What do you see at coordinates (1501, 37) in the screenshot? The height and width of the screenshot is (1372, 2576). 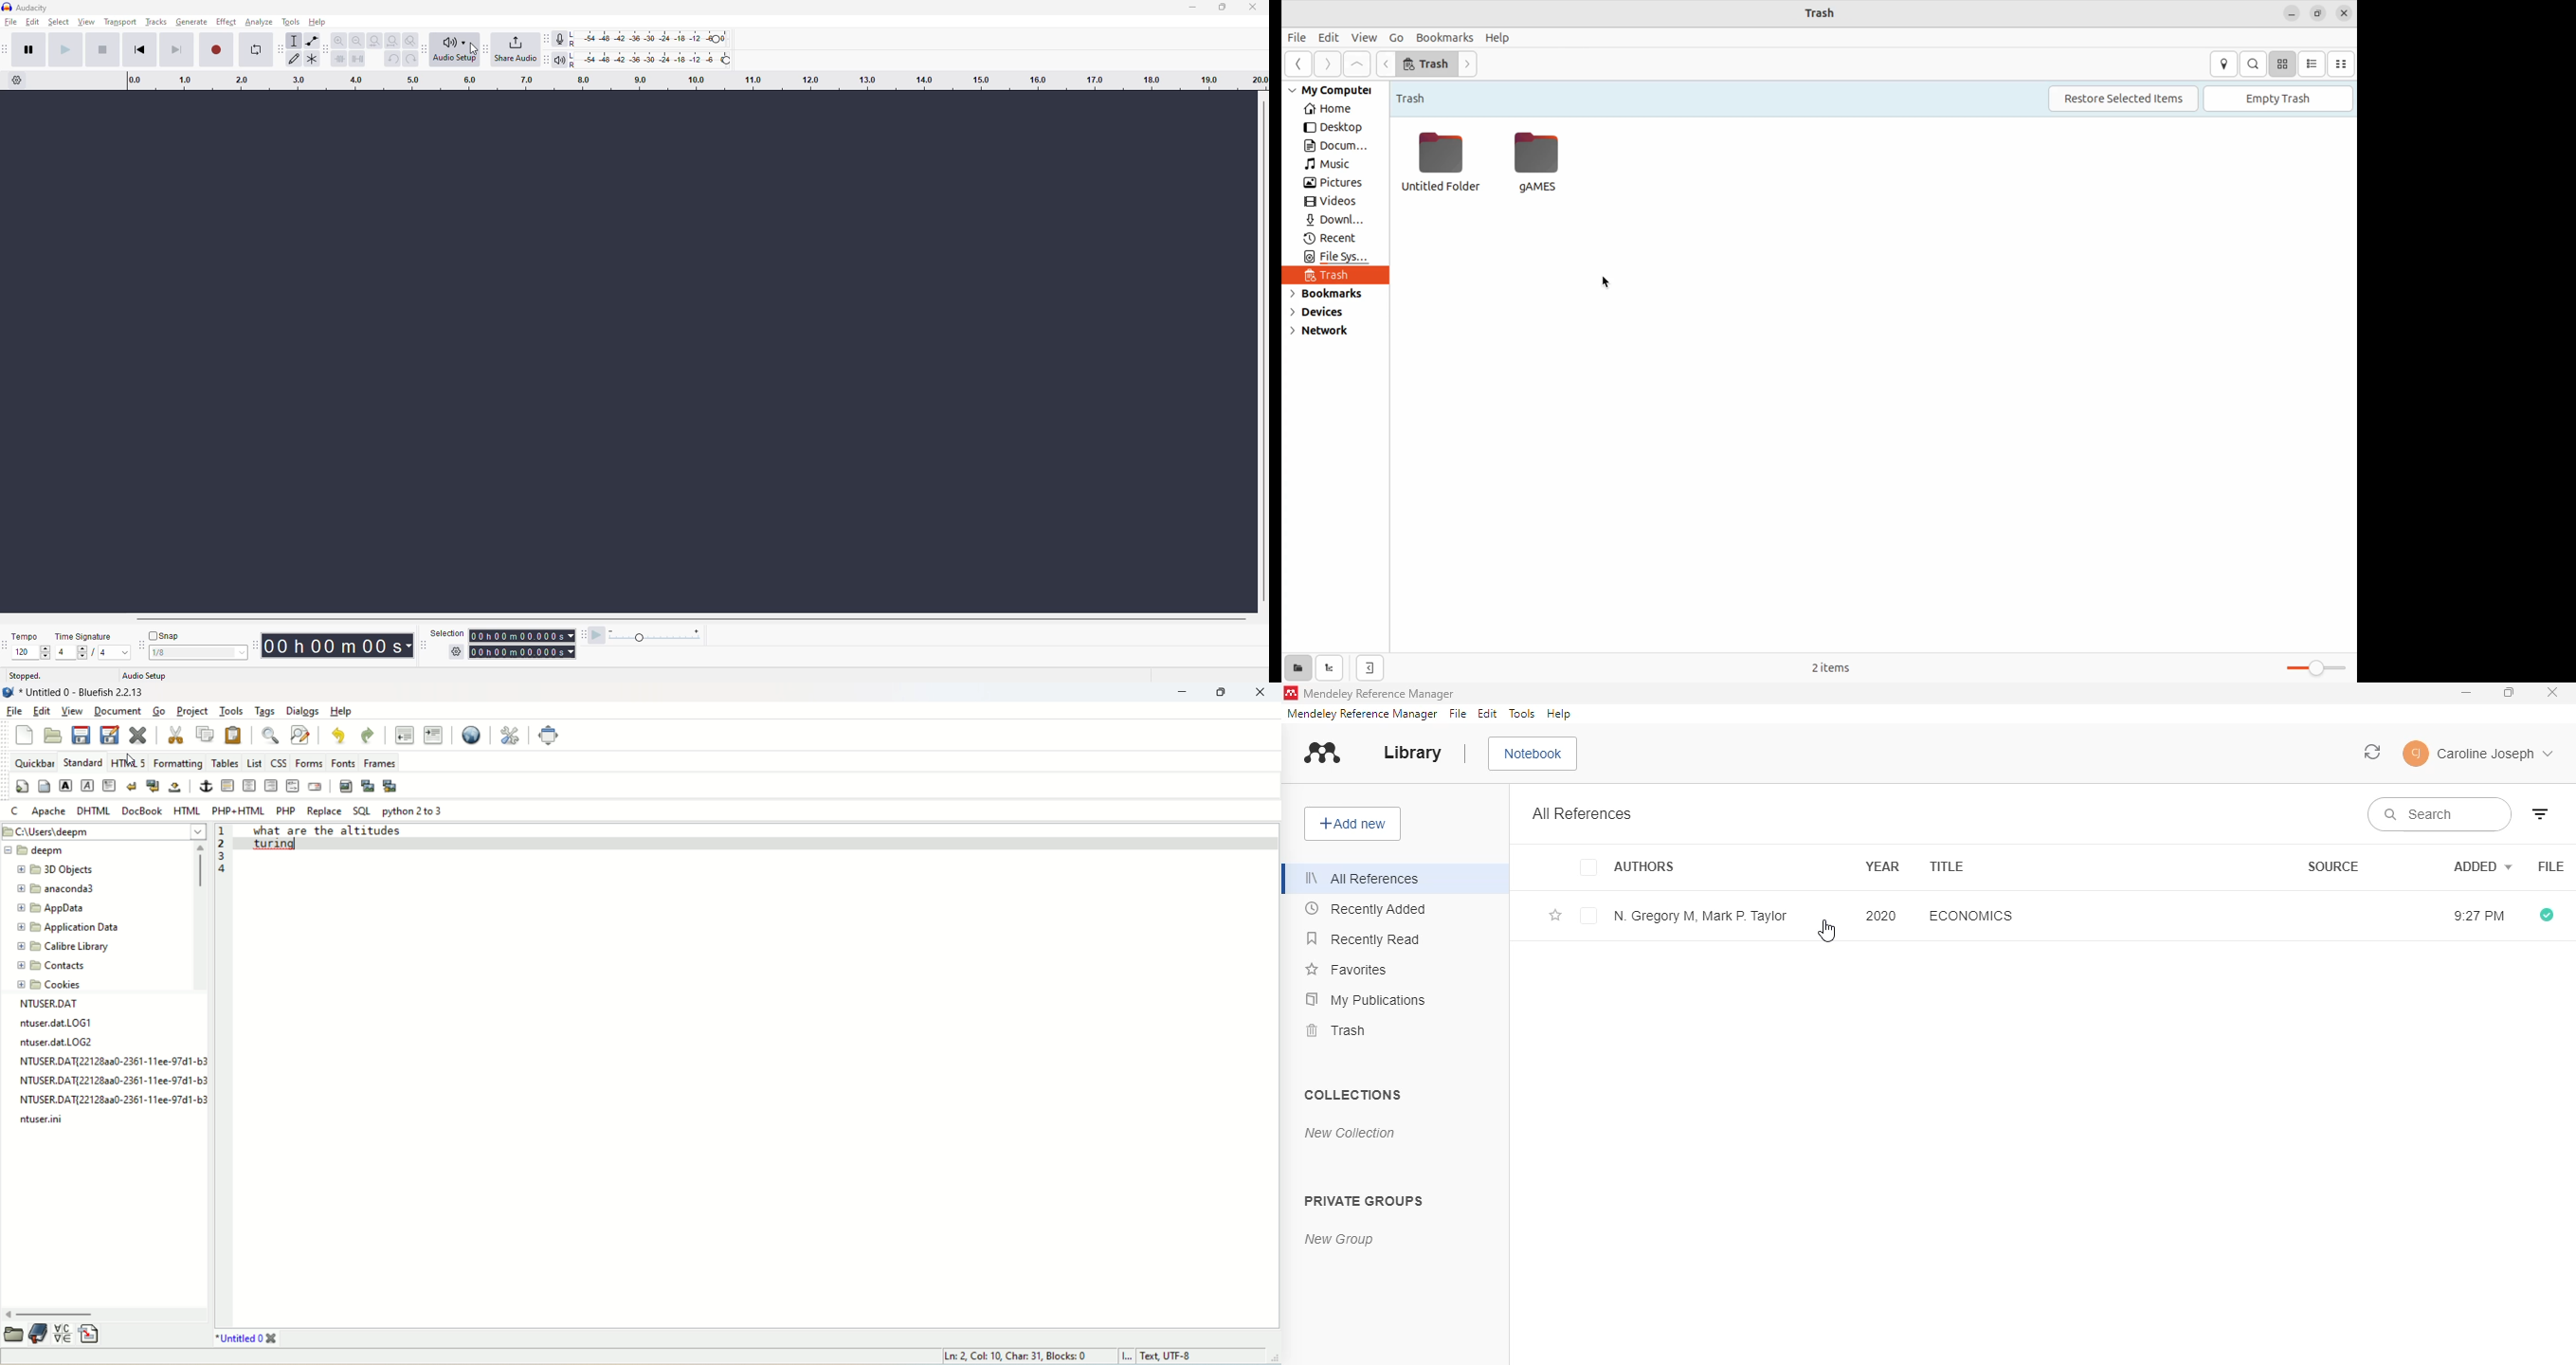 I see `Help` at bounding box center [1501, 37].